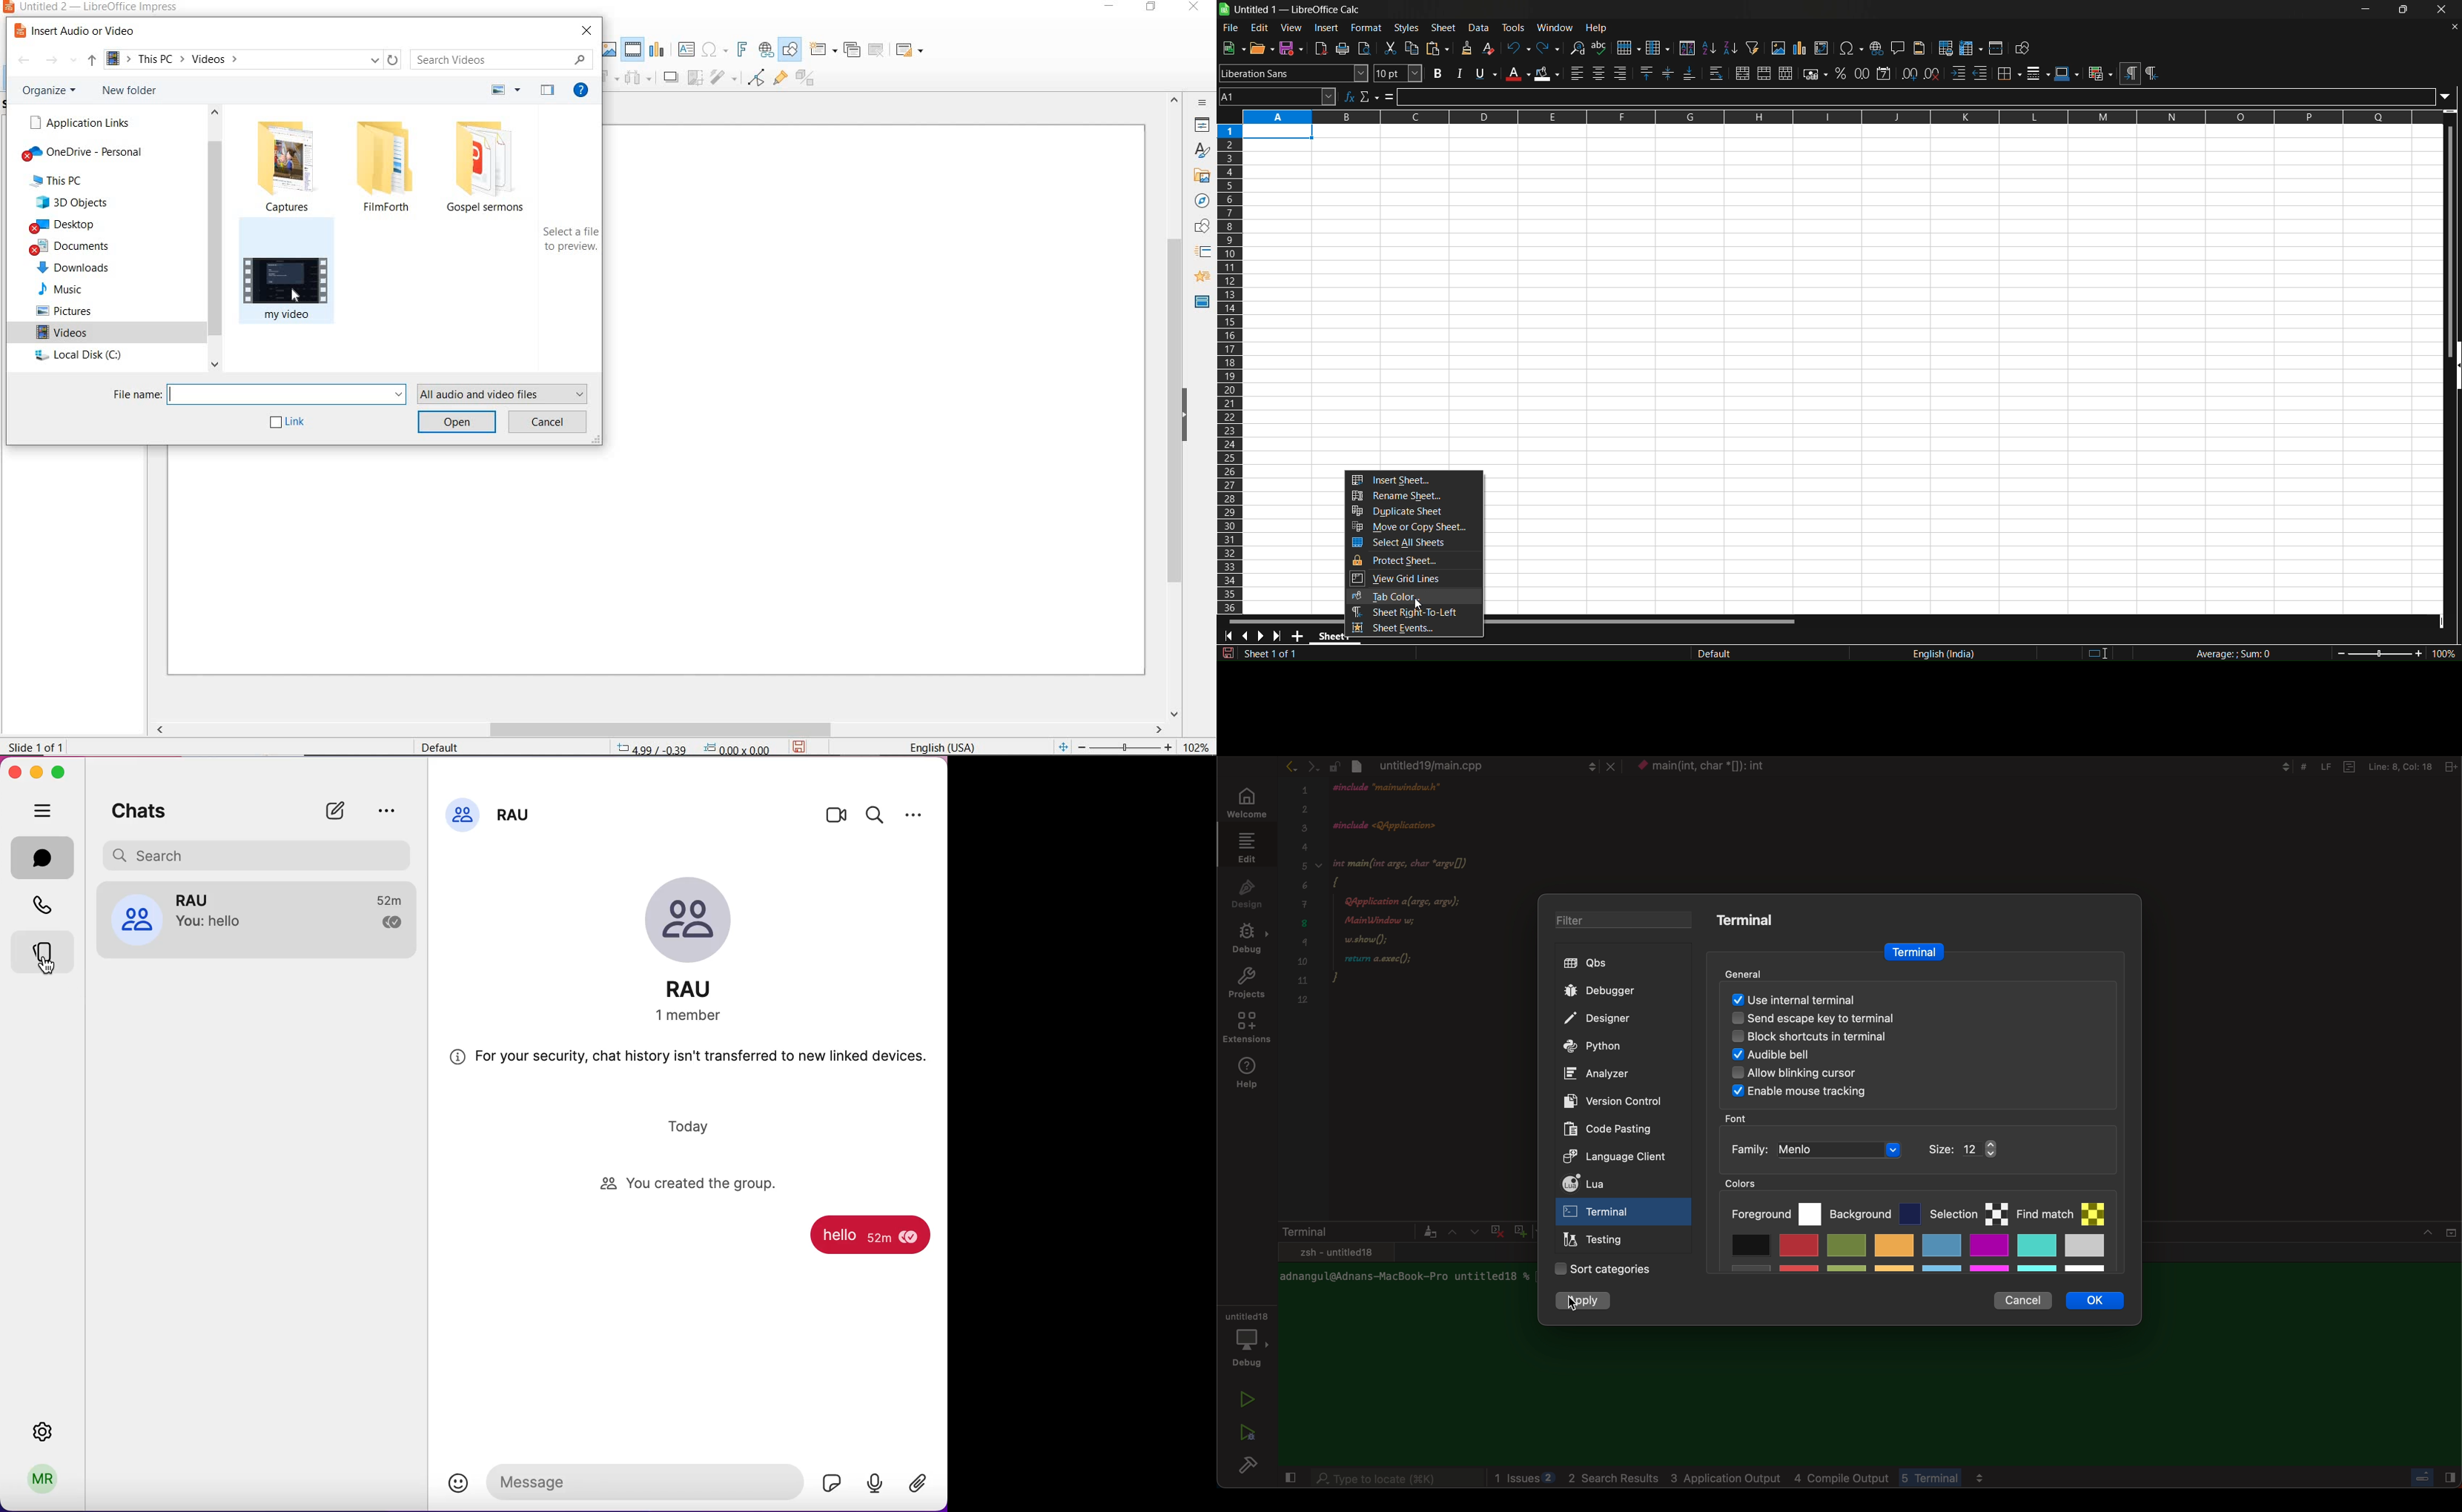  Describe the element at coordinates (1765, 74) in the screenshot. I see `merge cells` at that location.